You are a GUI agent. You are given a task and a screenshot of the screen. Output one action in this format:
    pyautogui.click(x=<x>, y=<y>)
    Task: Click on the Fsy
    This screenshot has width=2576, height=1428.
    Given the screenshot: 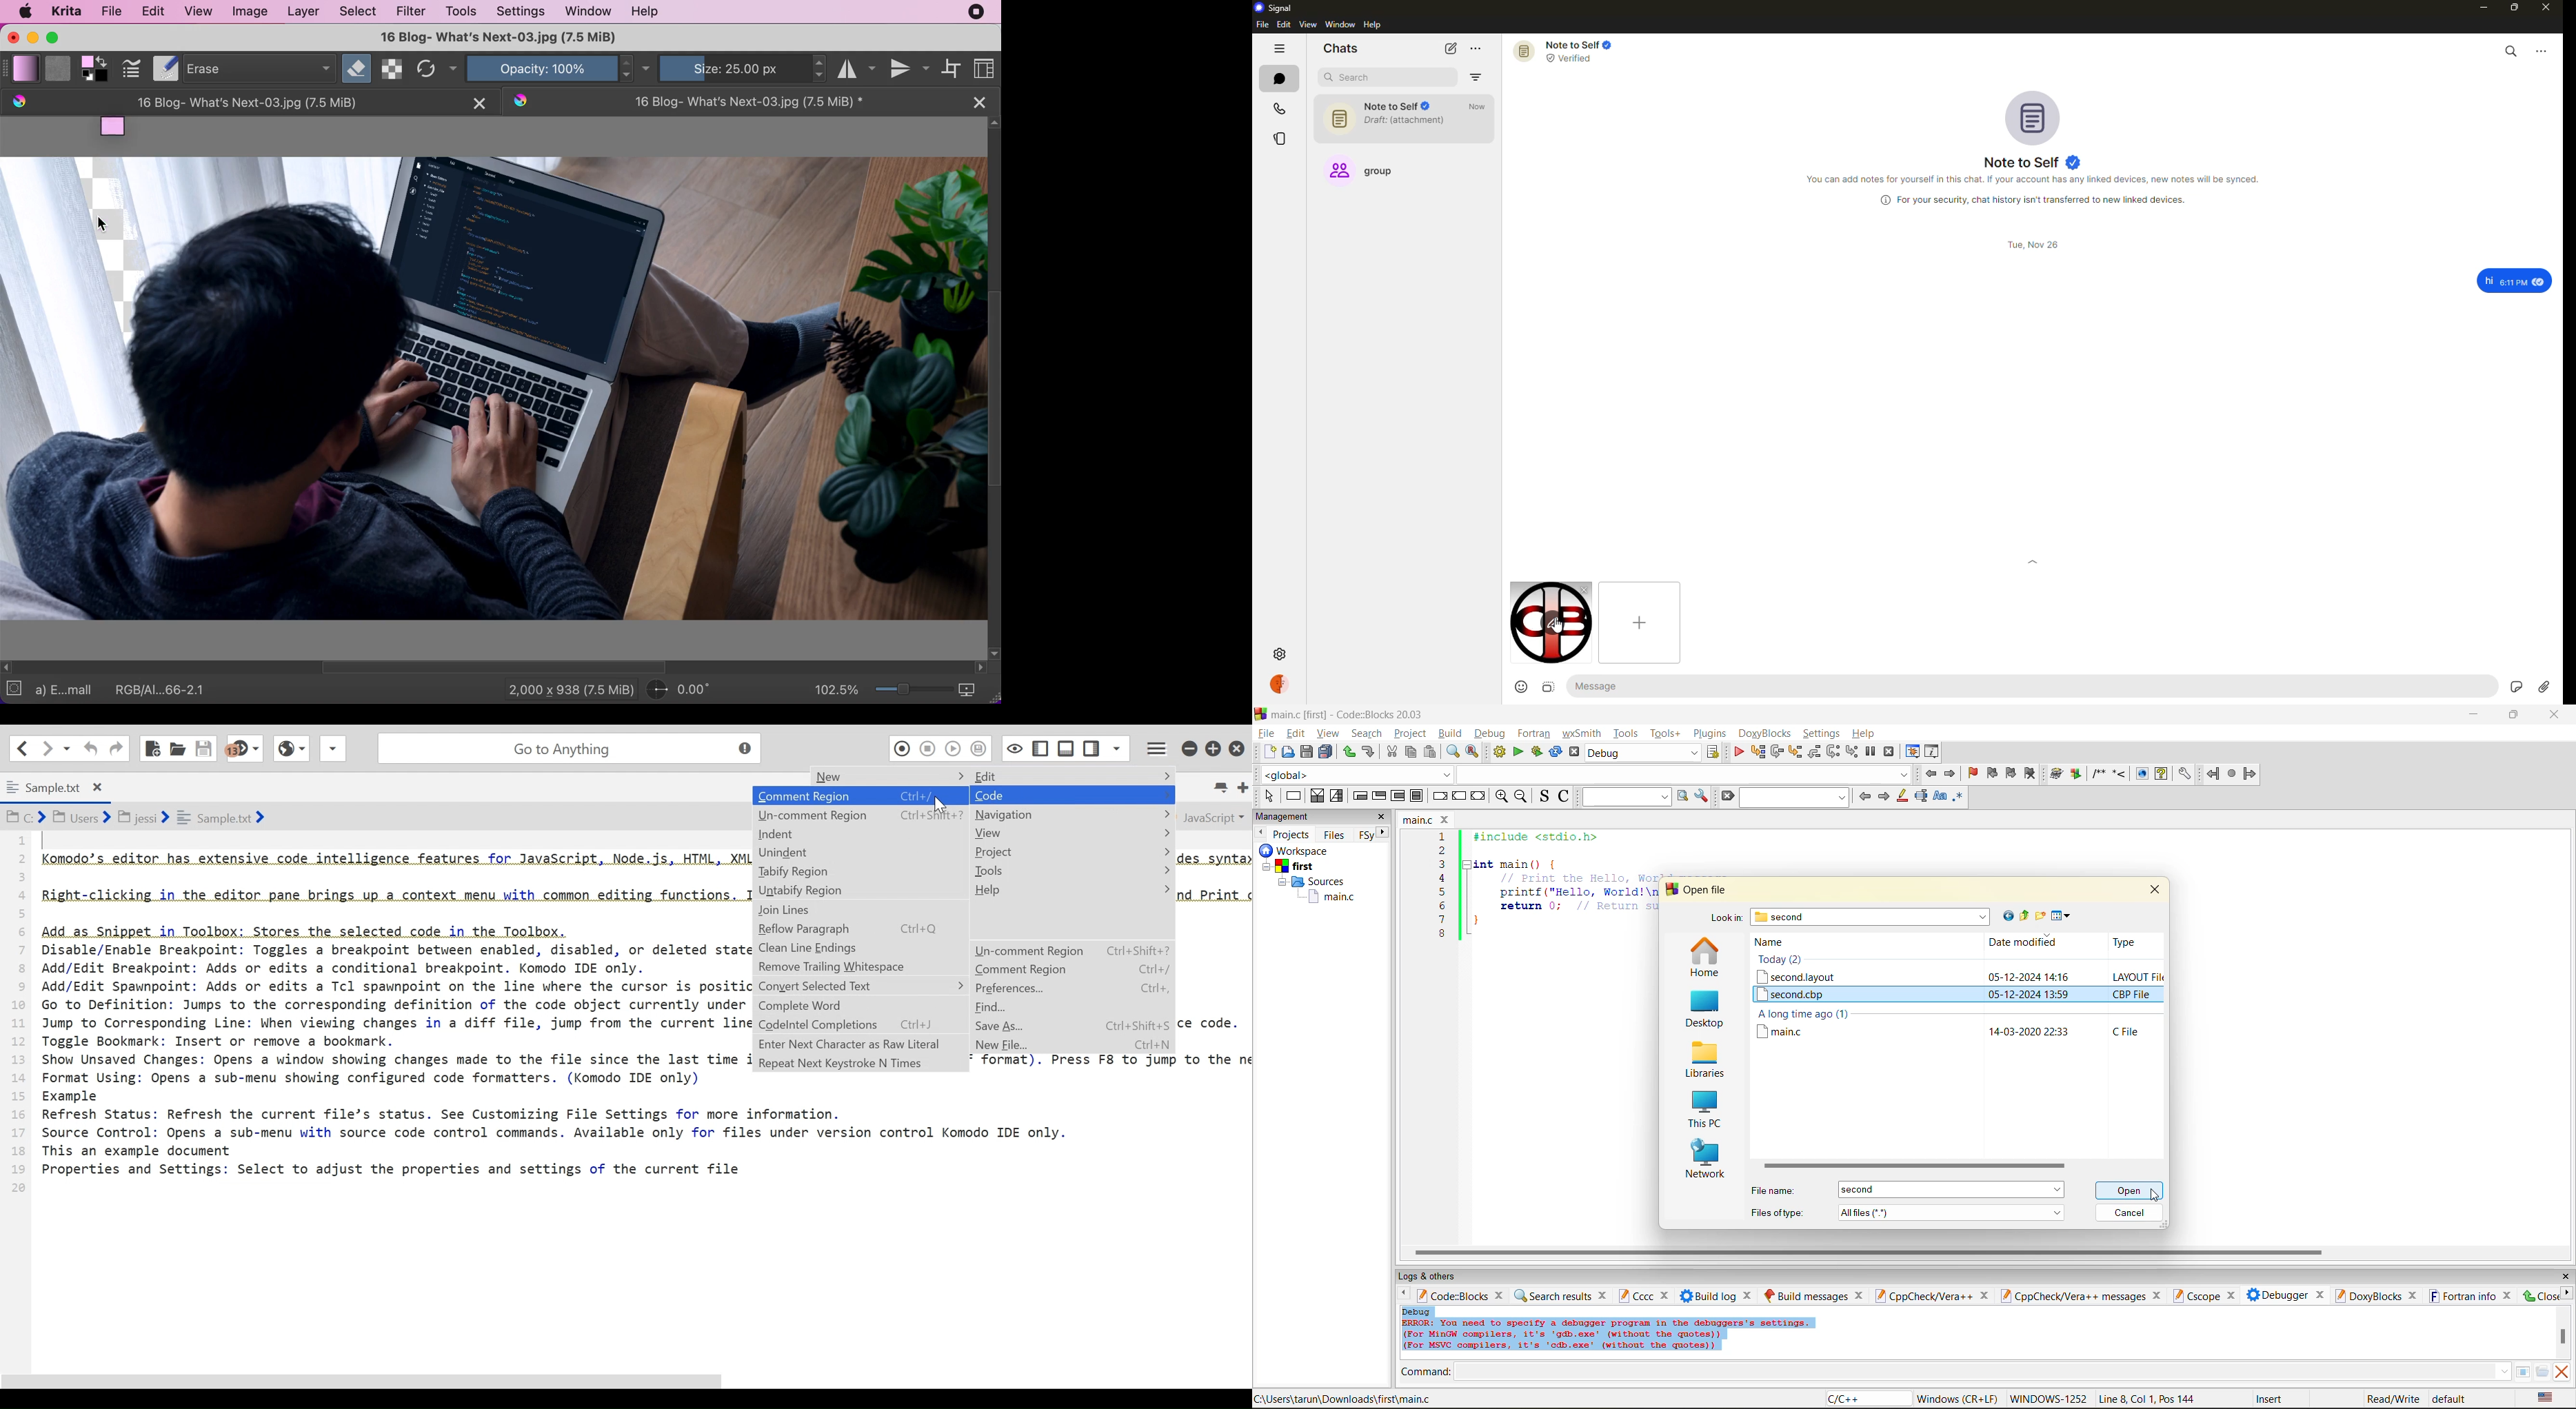 What is the action you would take?
    pyautogui.click(x=1365, y=835)
    